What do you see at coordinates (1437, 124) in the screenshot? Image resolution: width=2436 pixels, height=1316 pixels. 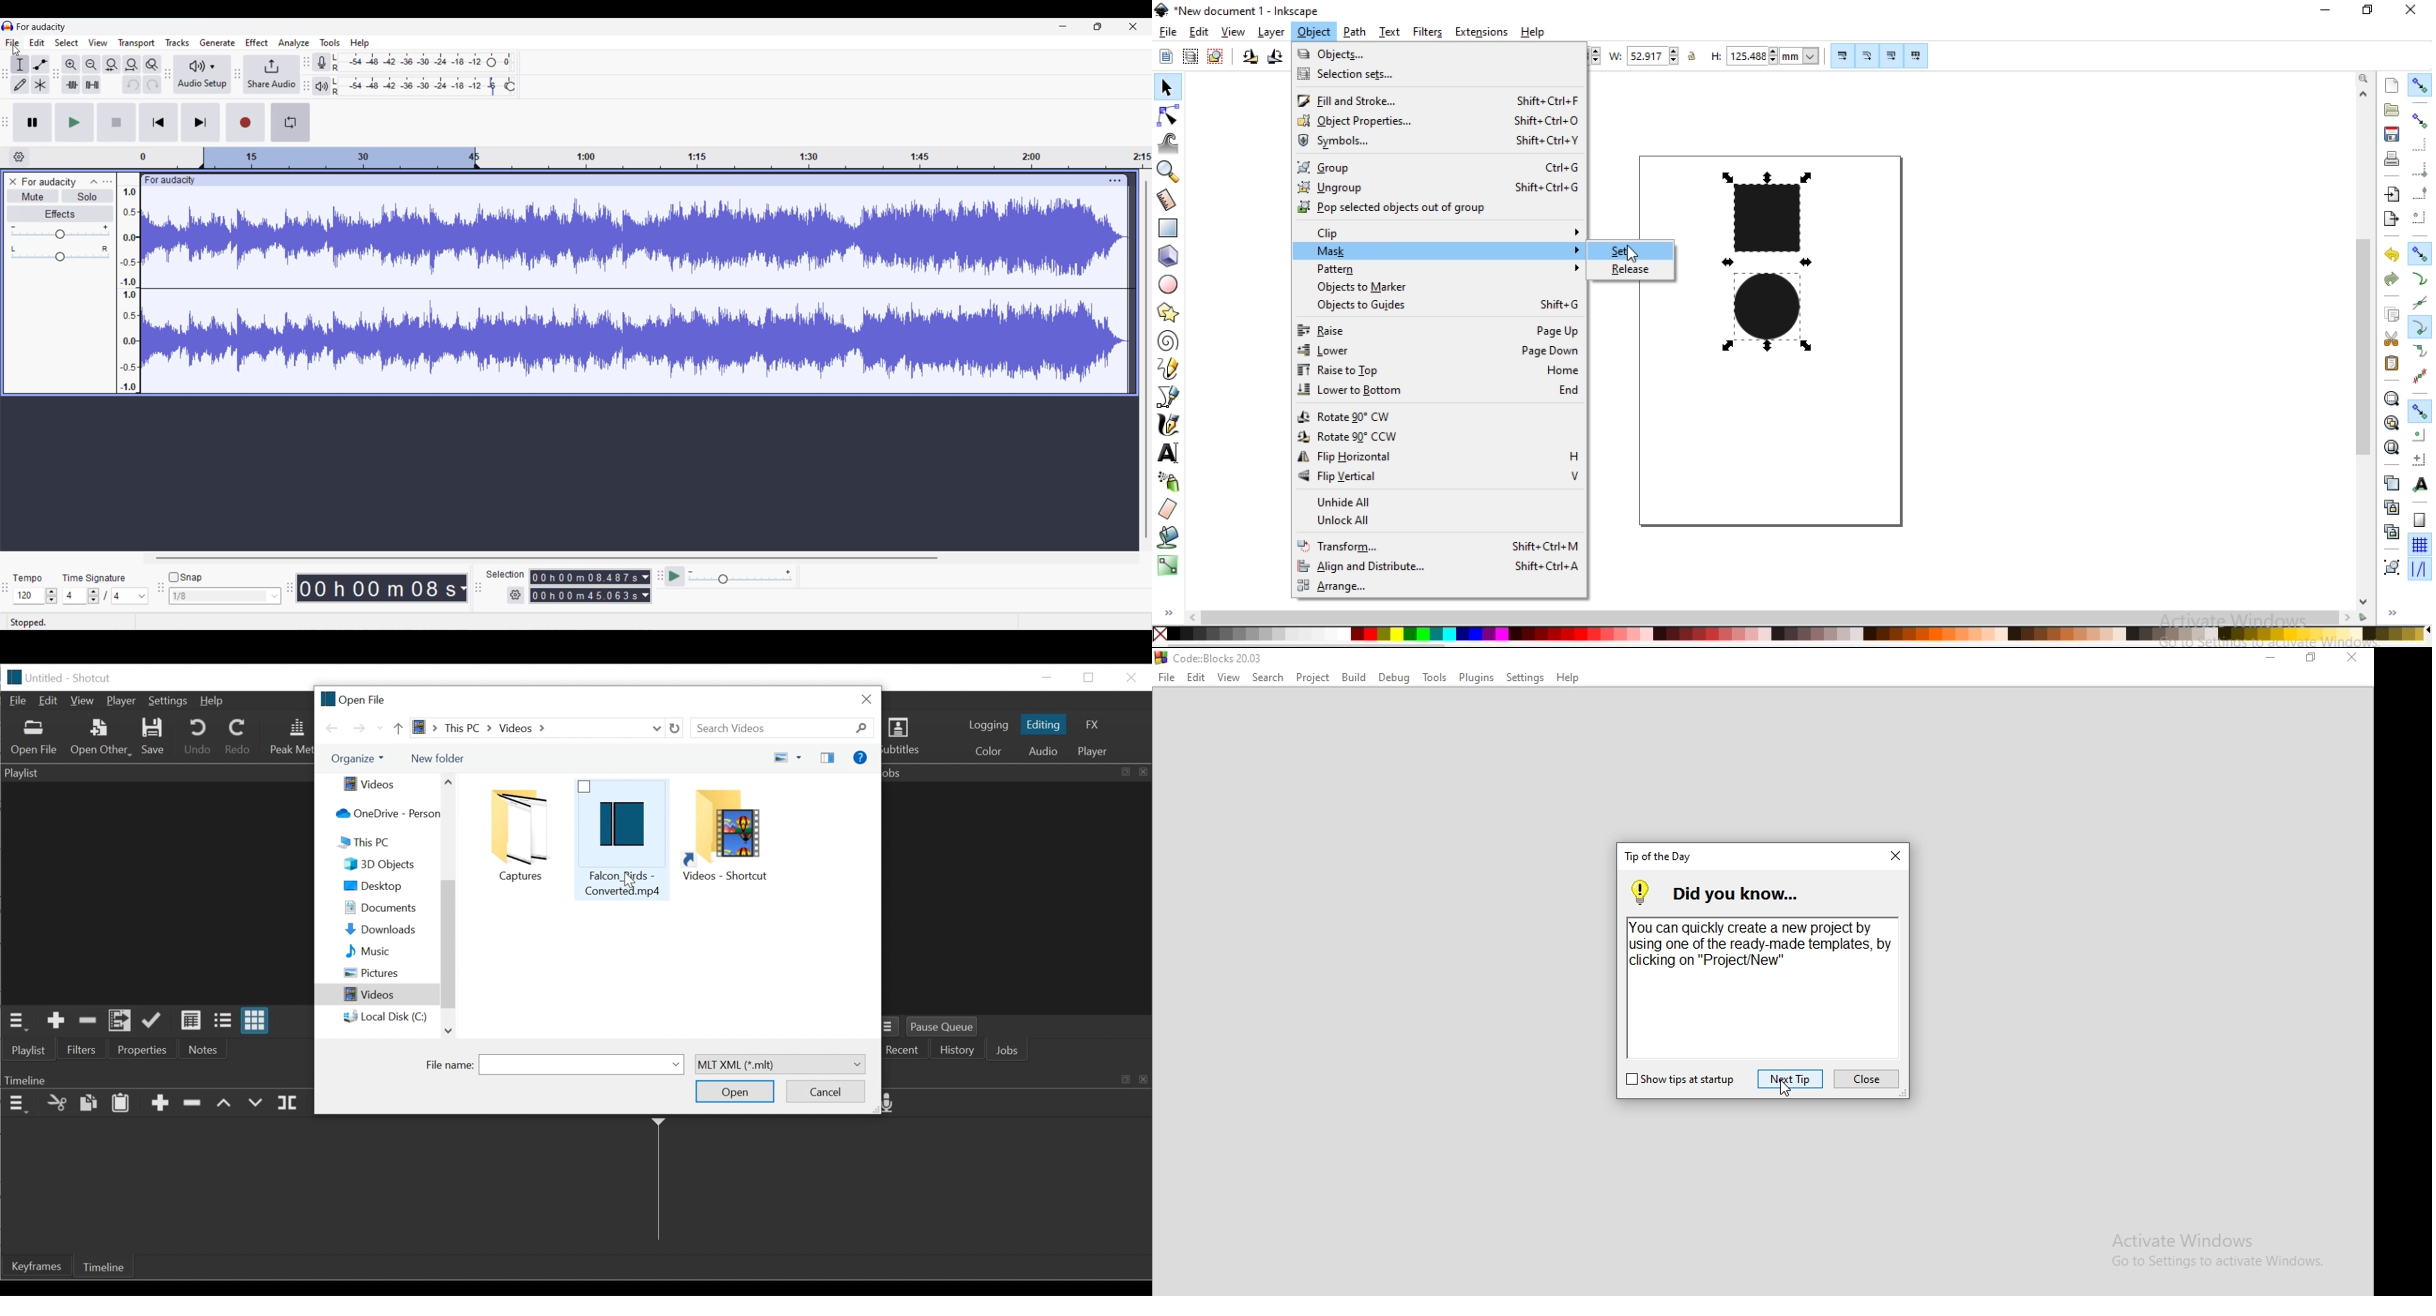 I see `object properties` at bounding box center [1437, 124].